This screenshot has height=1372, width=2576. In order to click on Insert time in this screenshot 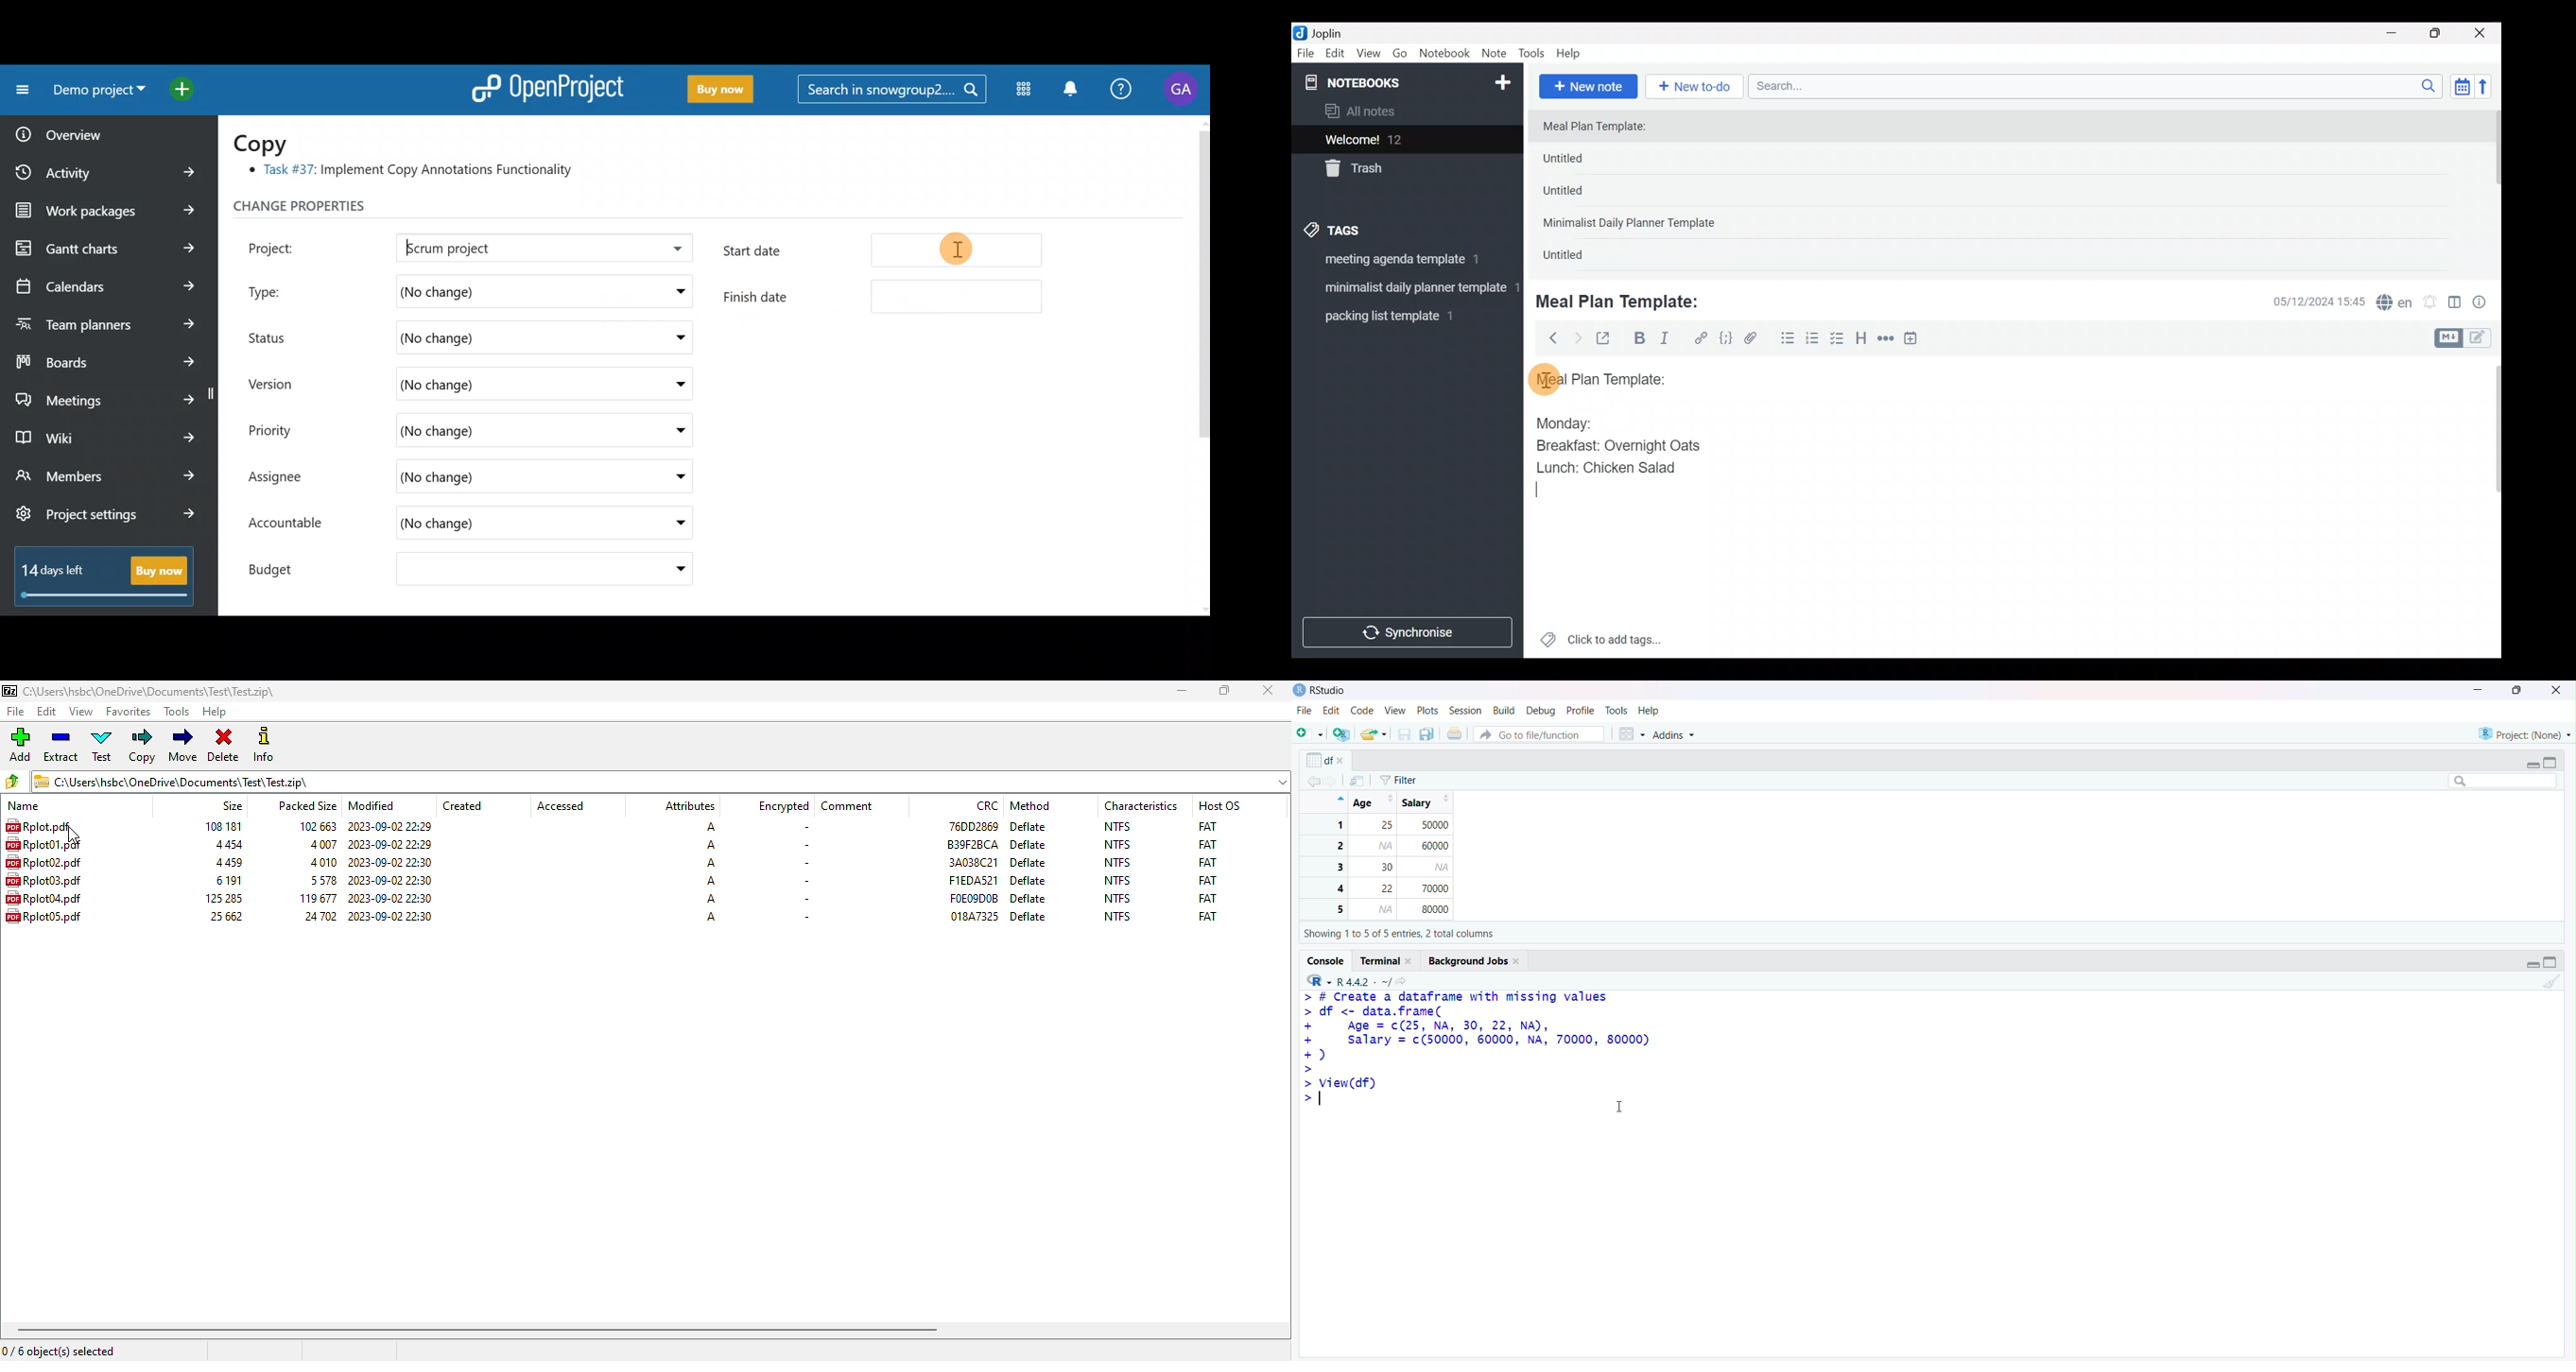, I will do `click(1916, 340)`.